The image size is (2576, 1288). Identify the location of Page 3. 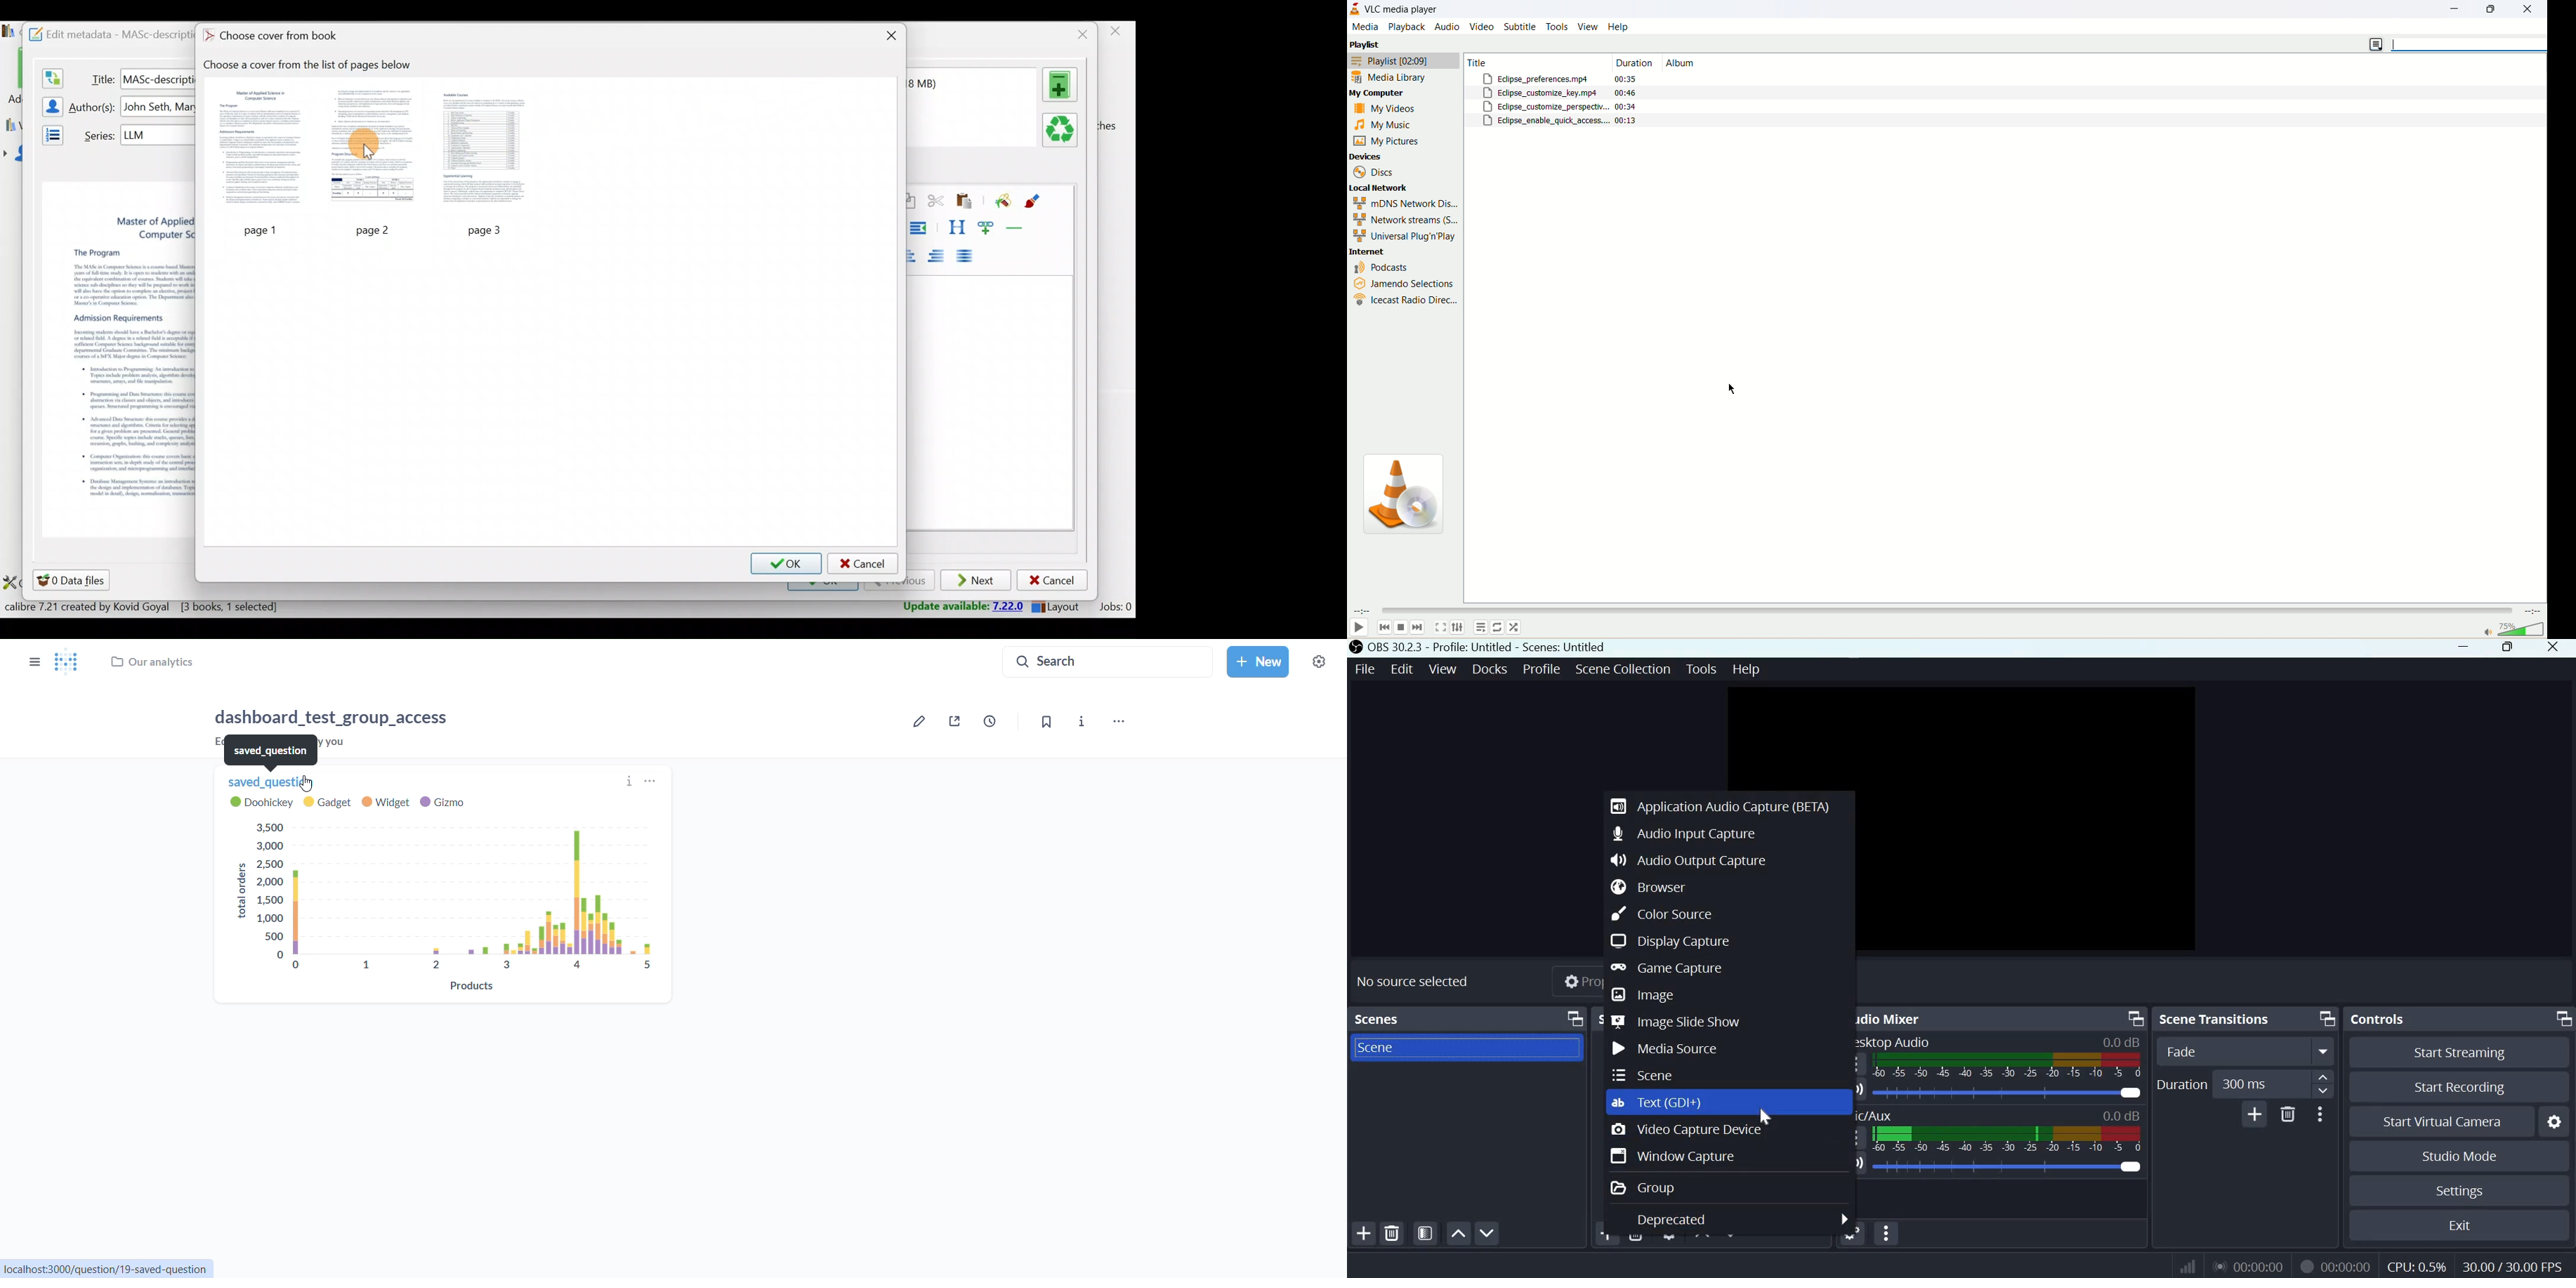
(487, 149).